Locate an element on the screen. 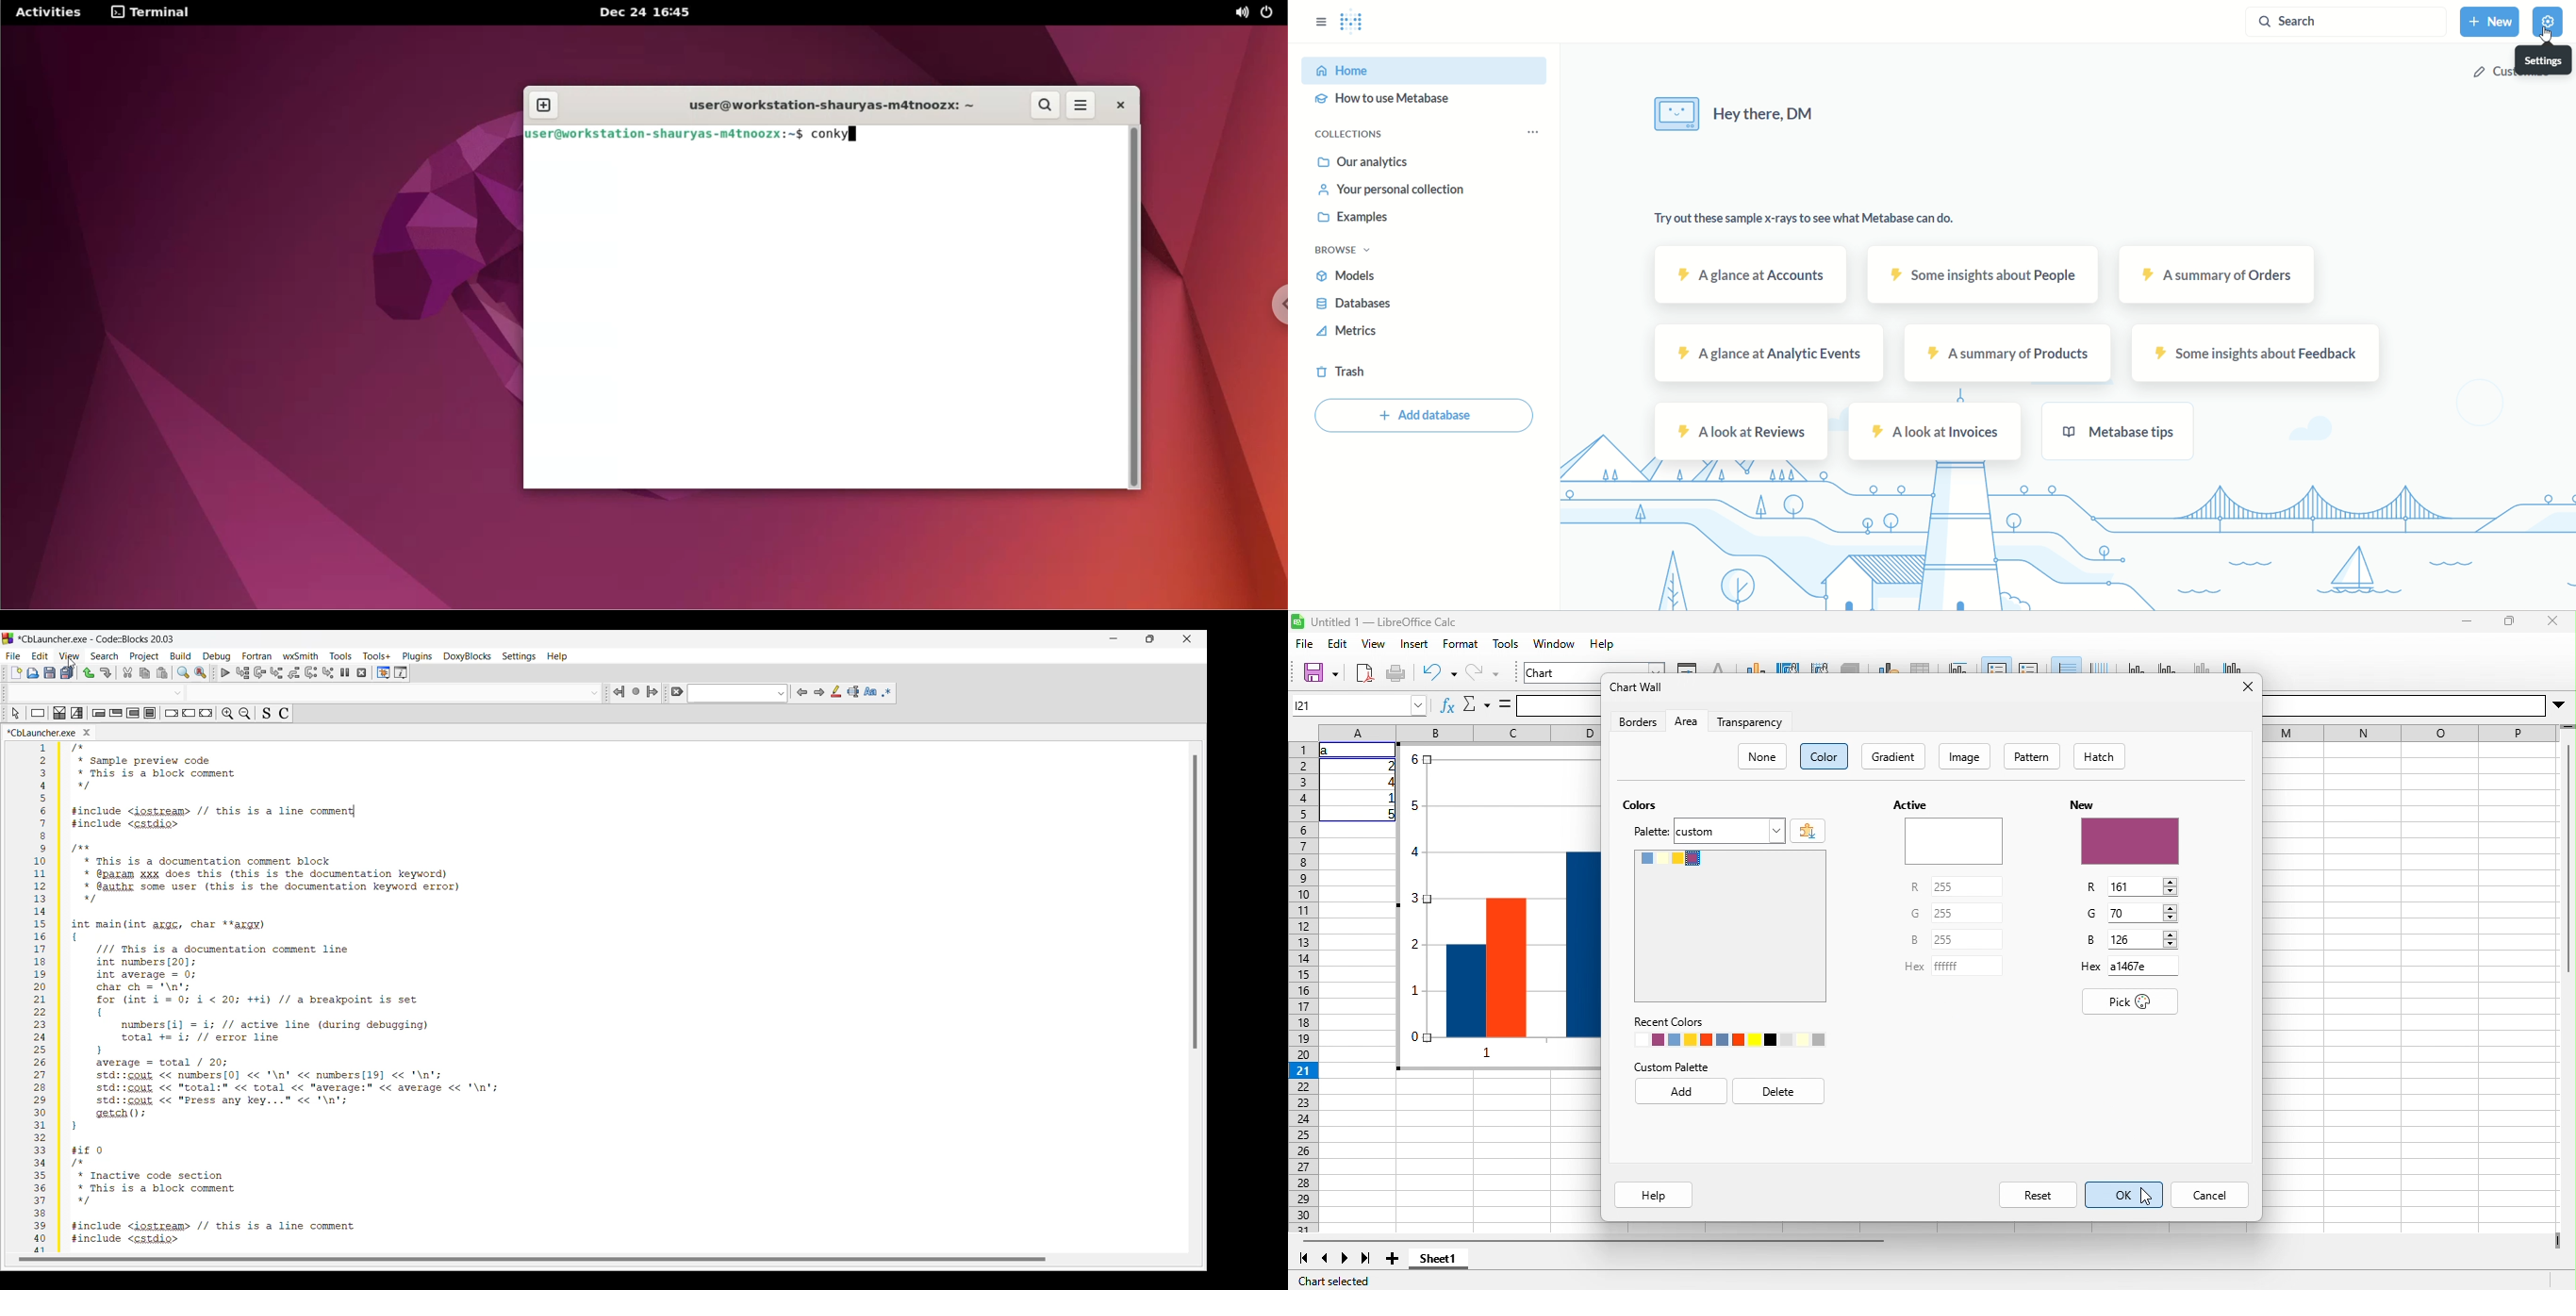 The height and width of the screenshot is (1316, 2576). B is located at coordinates (1914, 939).